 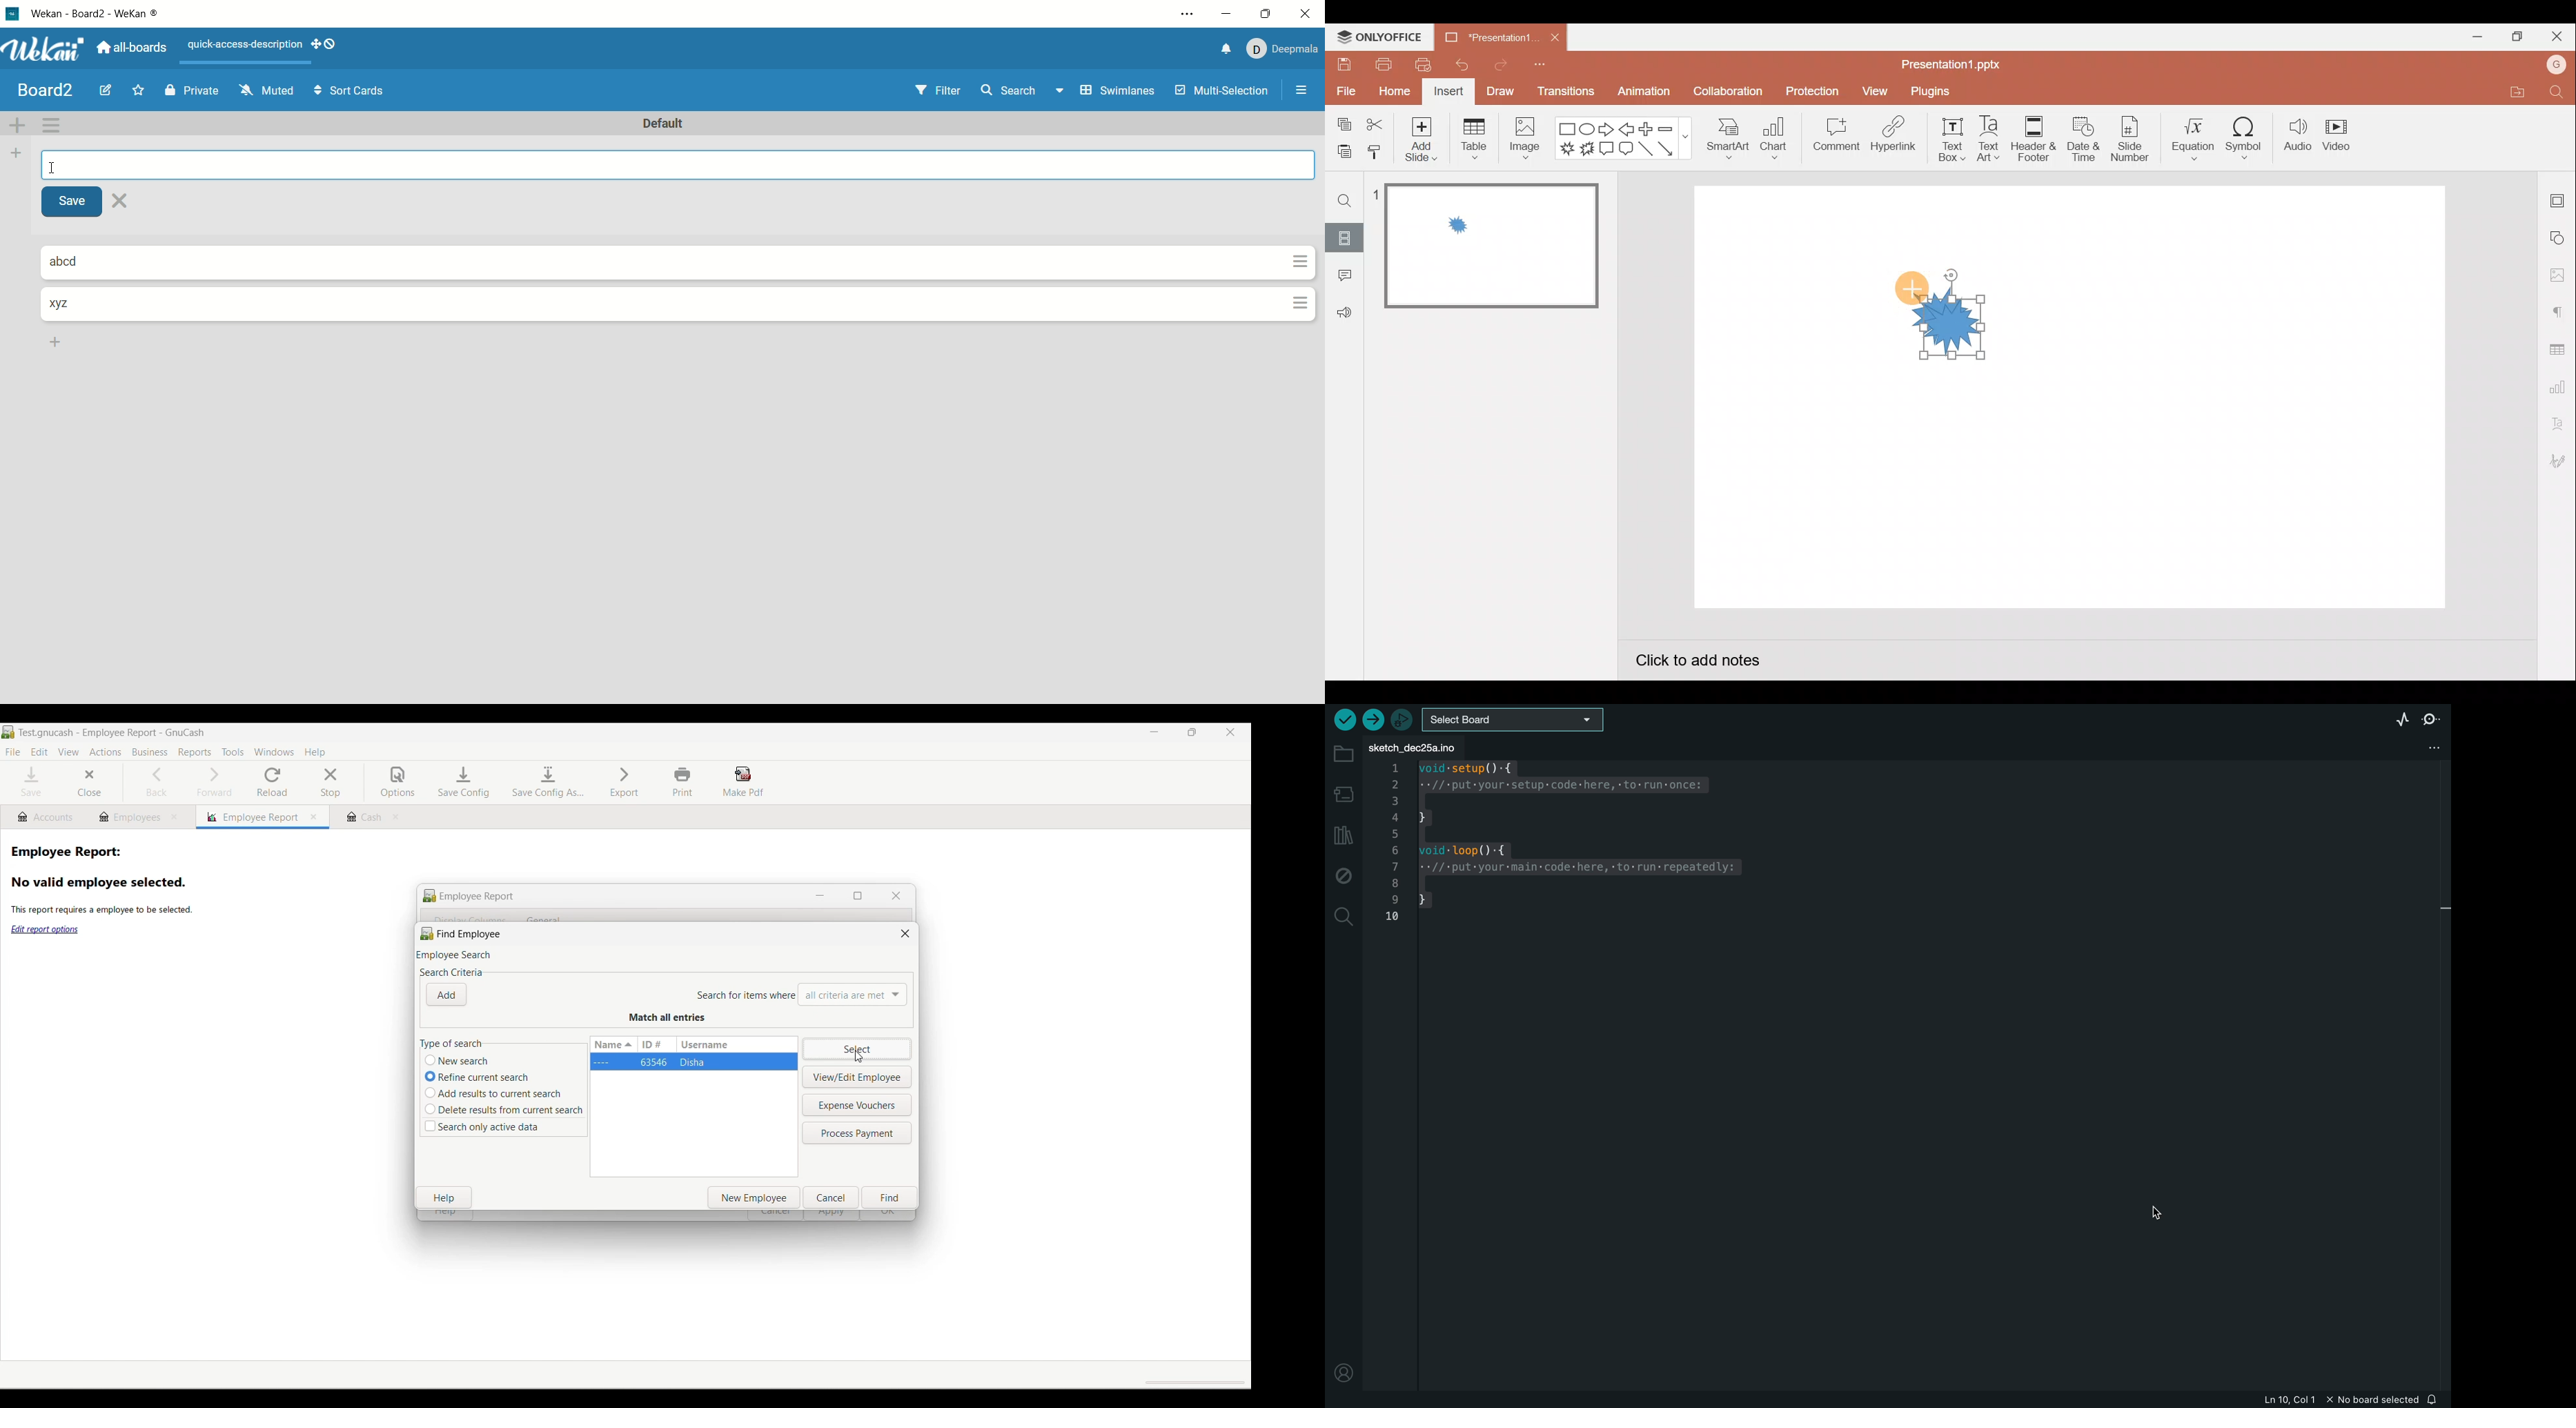 What do you see at coordinates (1500, 93) in the screenshot?
I see `Draw` at bounding box center [1500, 93].